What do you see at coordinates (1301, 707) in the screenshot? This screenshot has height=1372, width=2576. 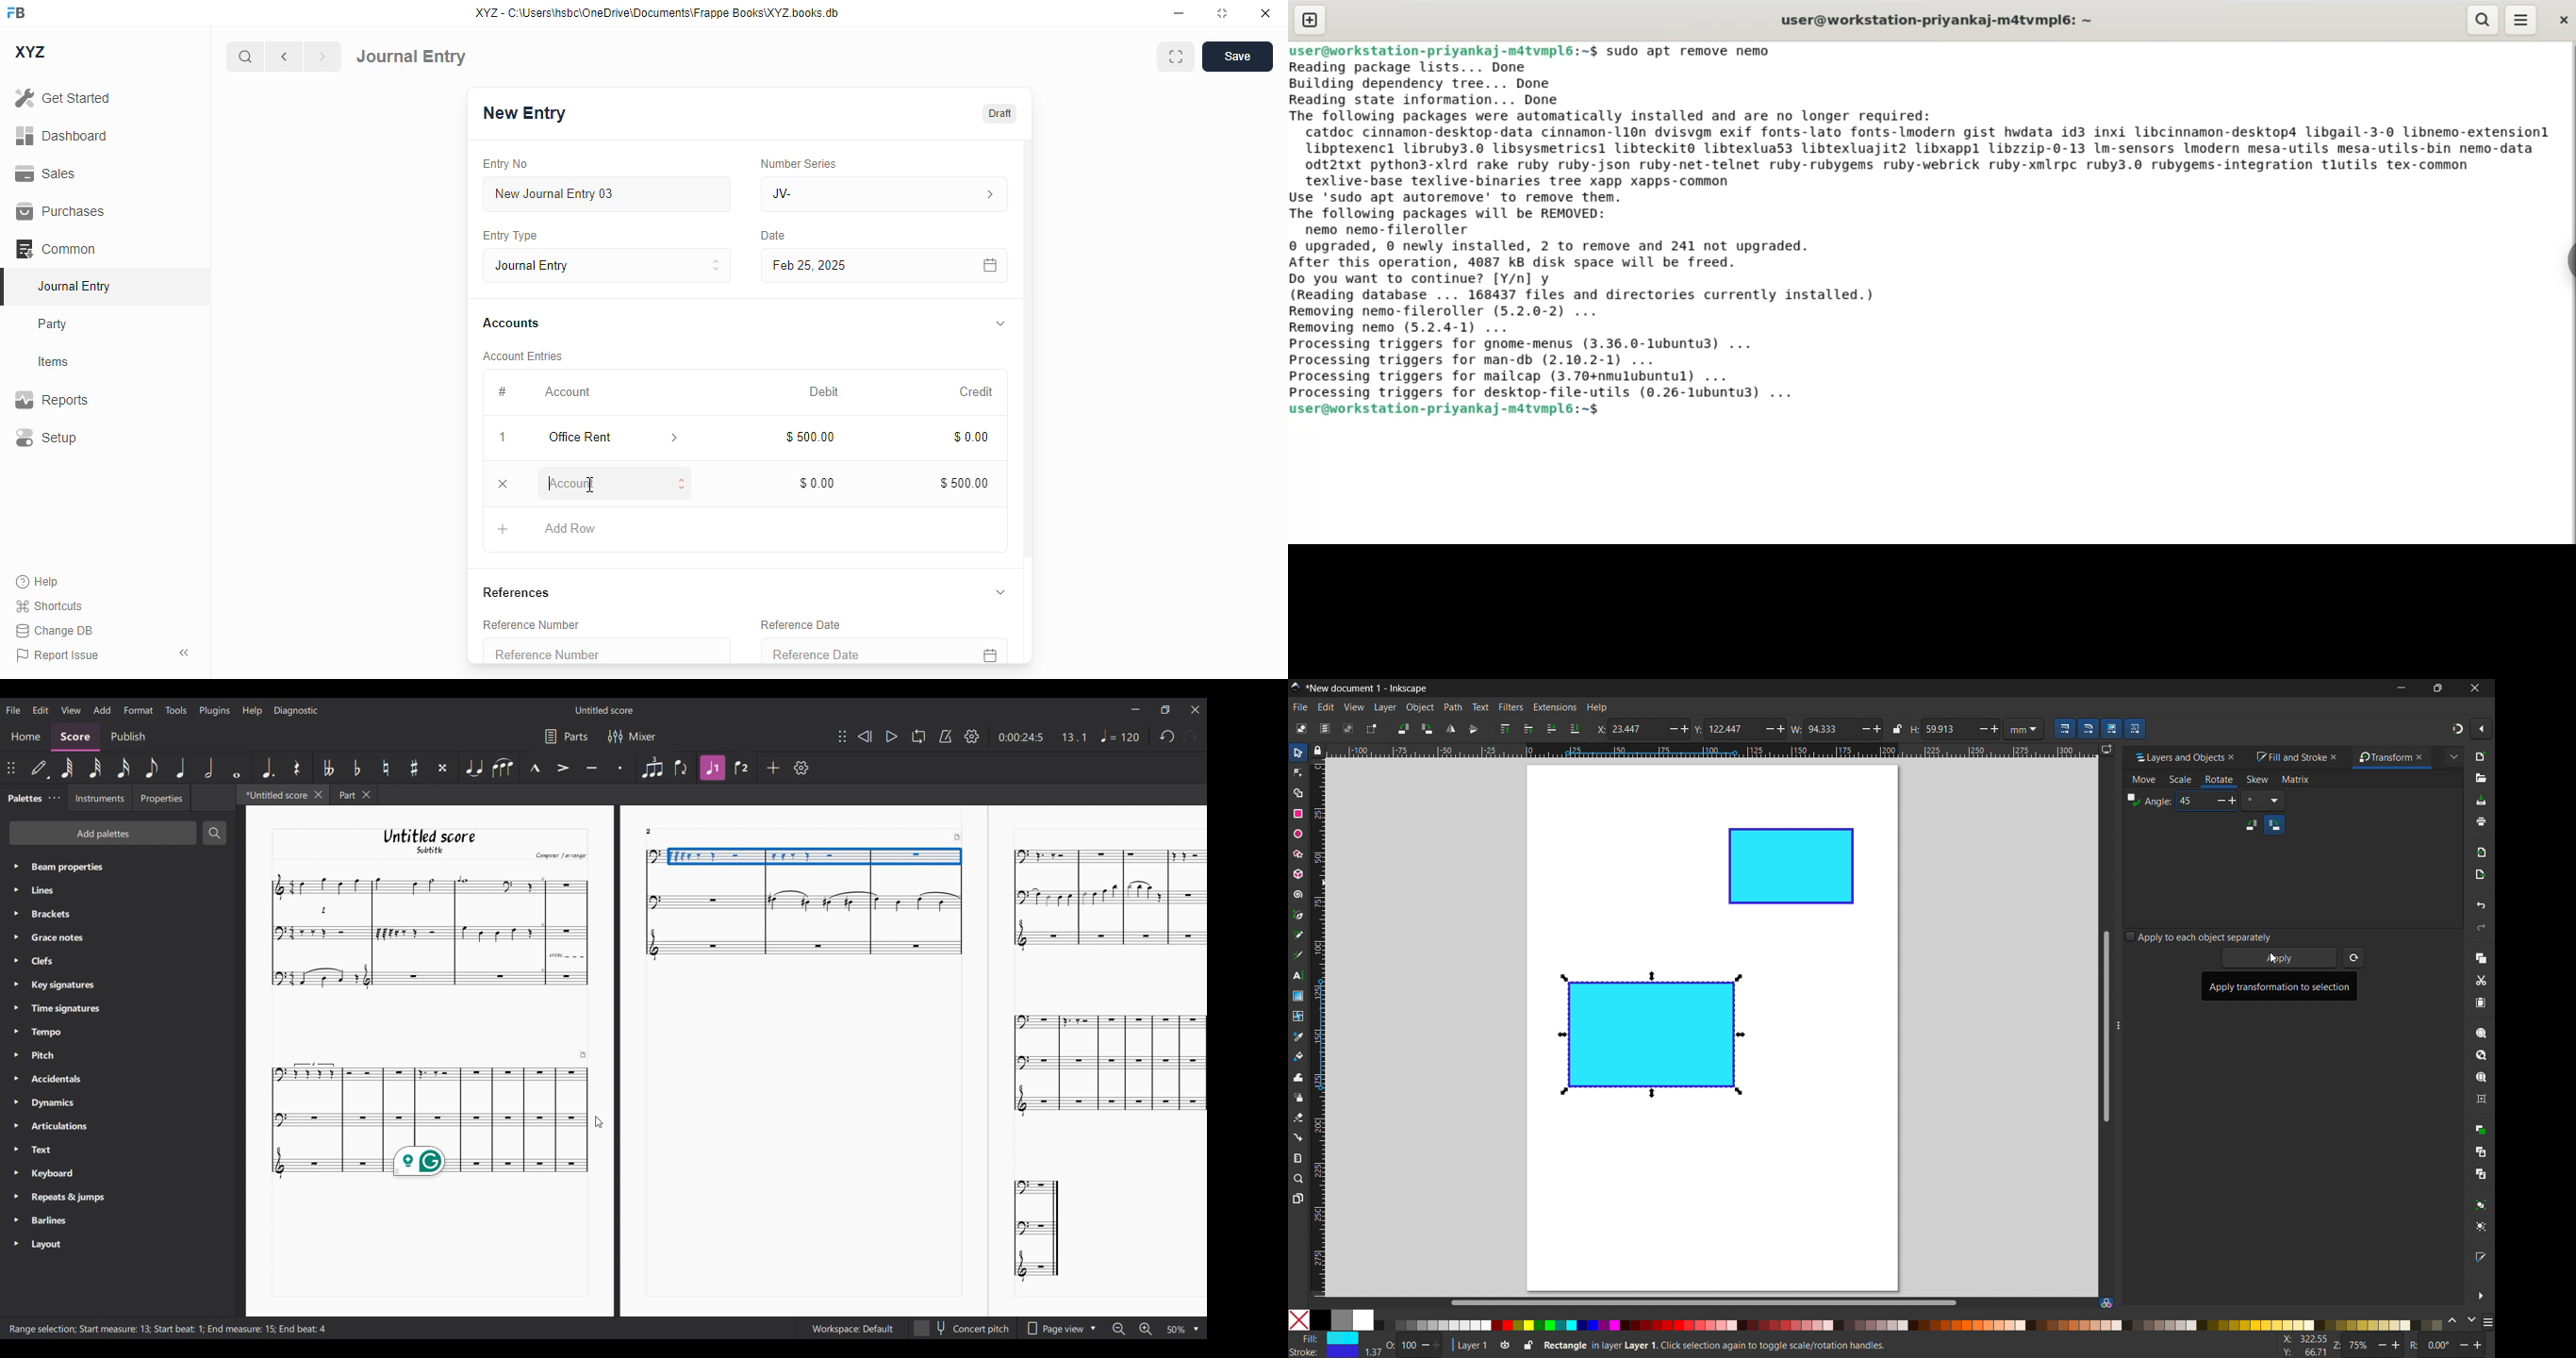 I see `file` at bounding box center [1301, 707].